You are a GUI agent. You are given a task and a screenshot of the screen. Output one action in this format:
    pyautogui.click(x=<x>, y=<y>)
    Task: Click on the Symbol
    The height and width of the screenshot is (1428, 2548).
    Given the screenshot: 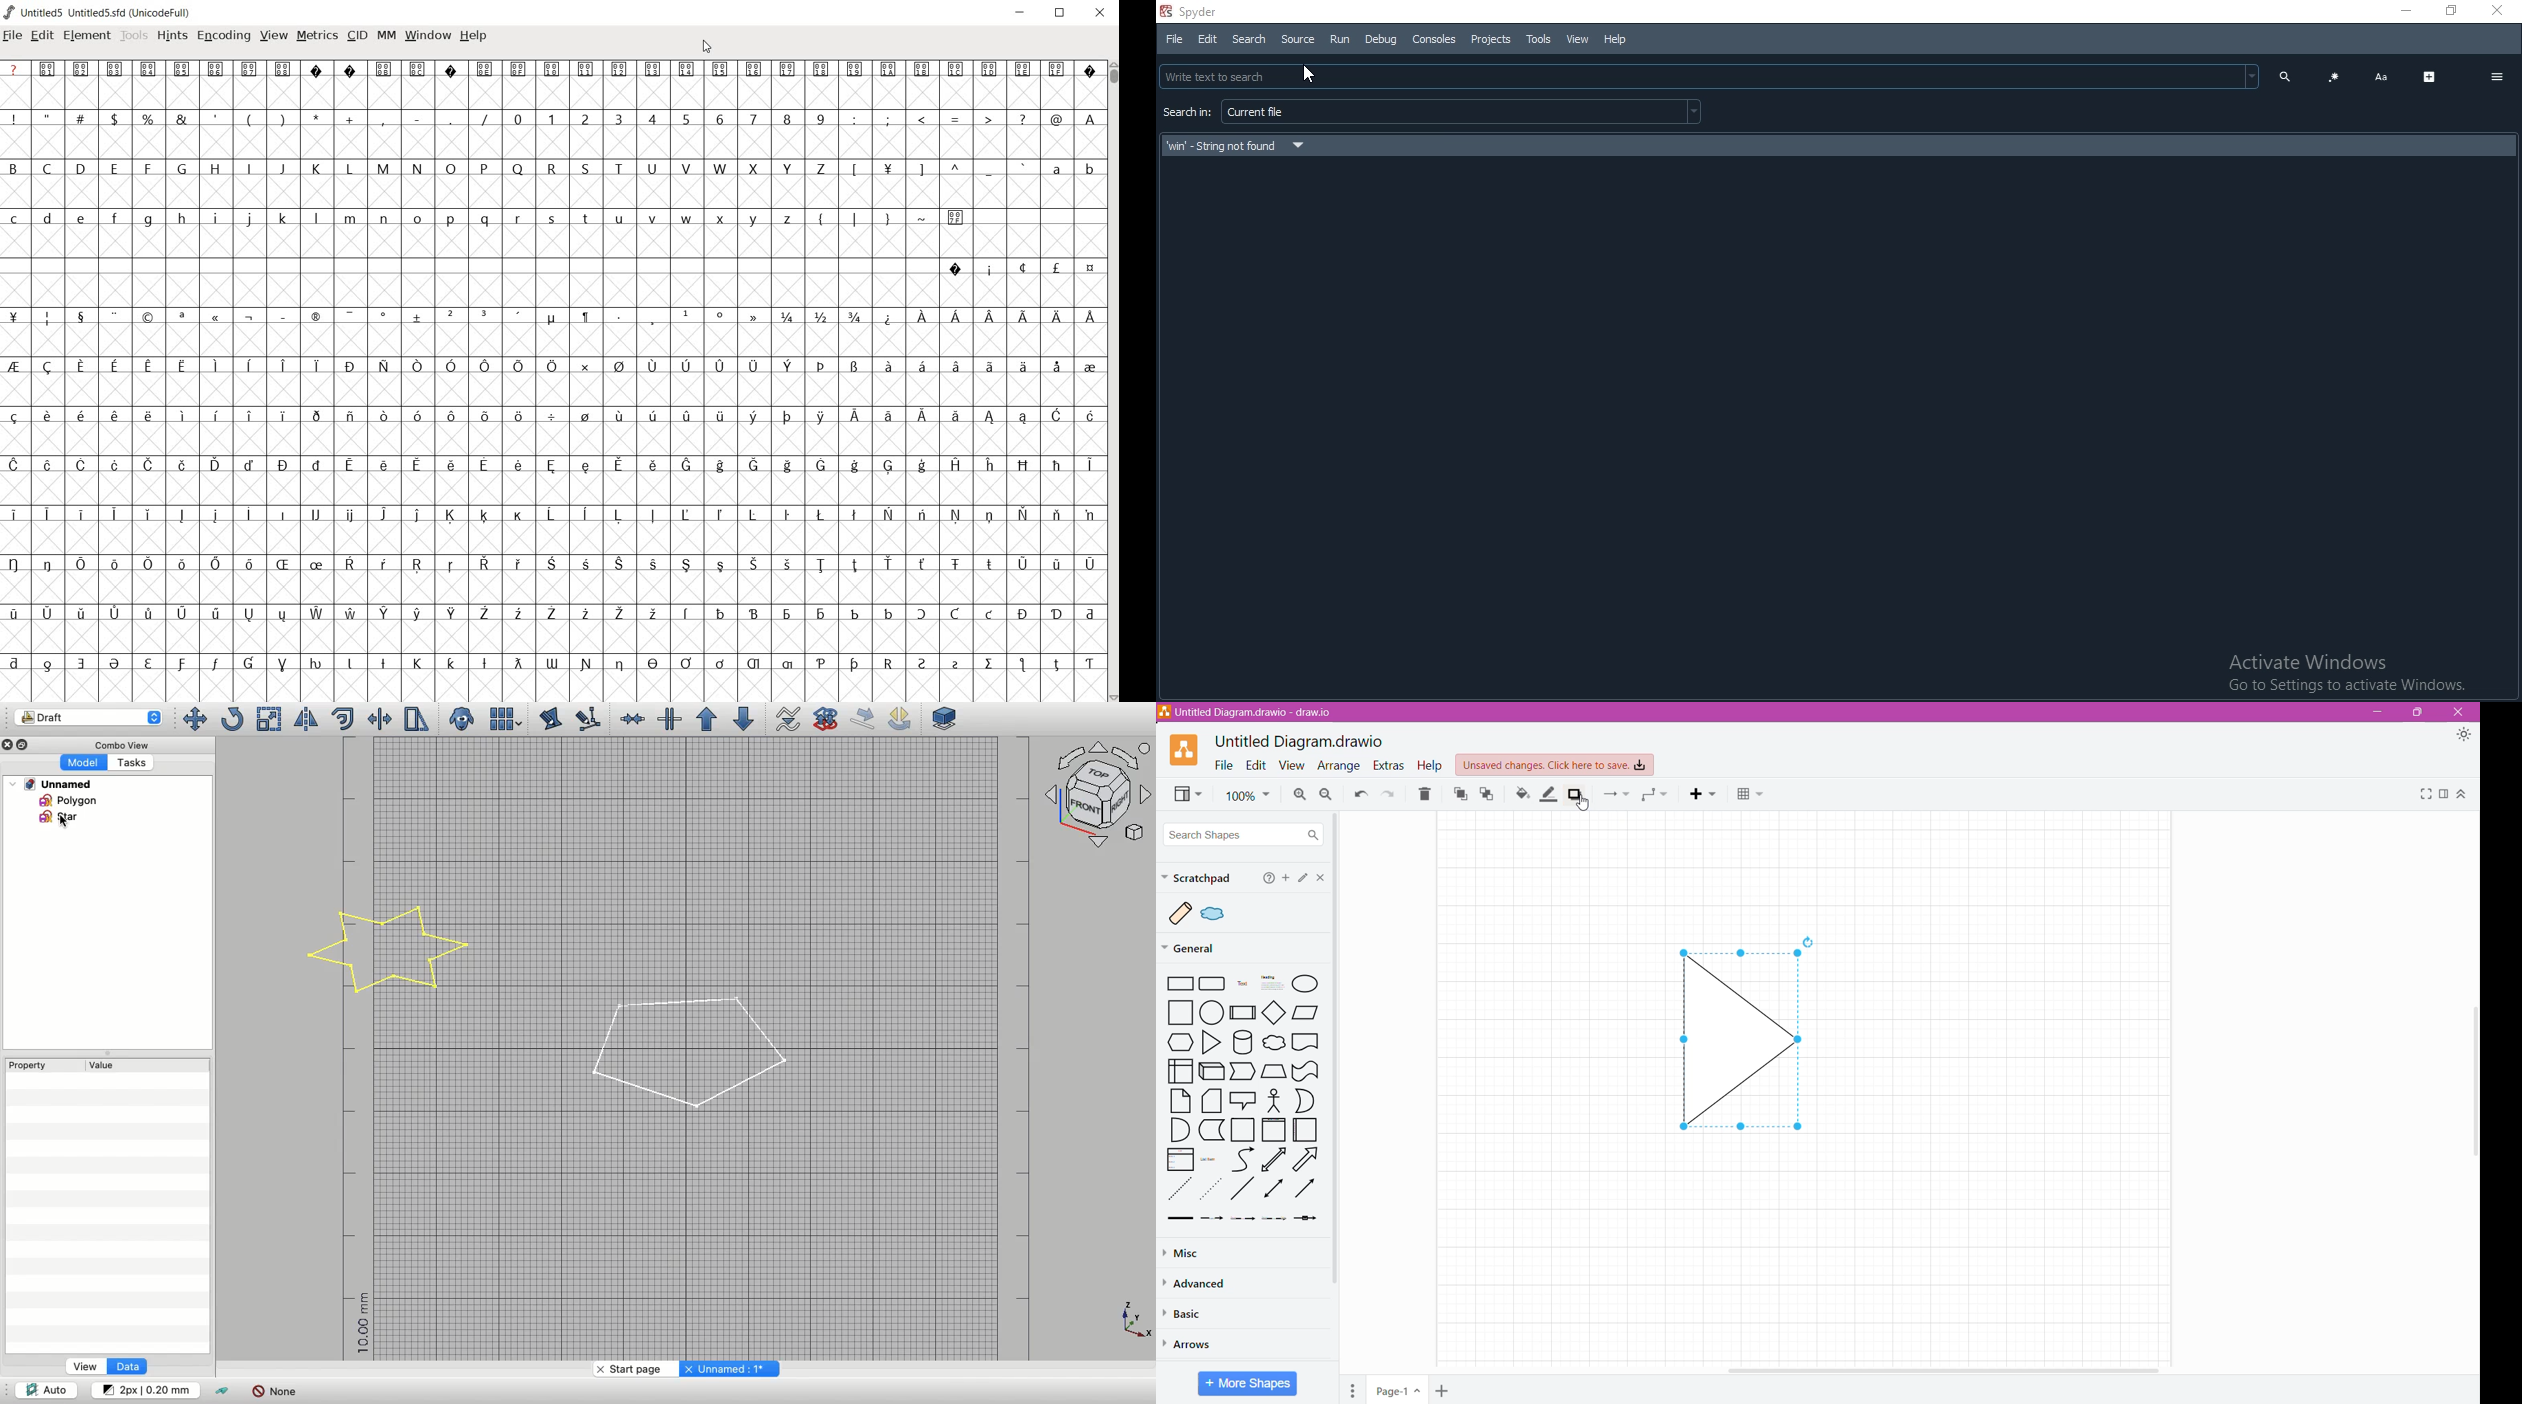 What is the action you would take?
    pyautogui.click(x=81, y=615)
    